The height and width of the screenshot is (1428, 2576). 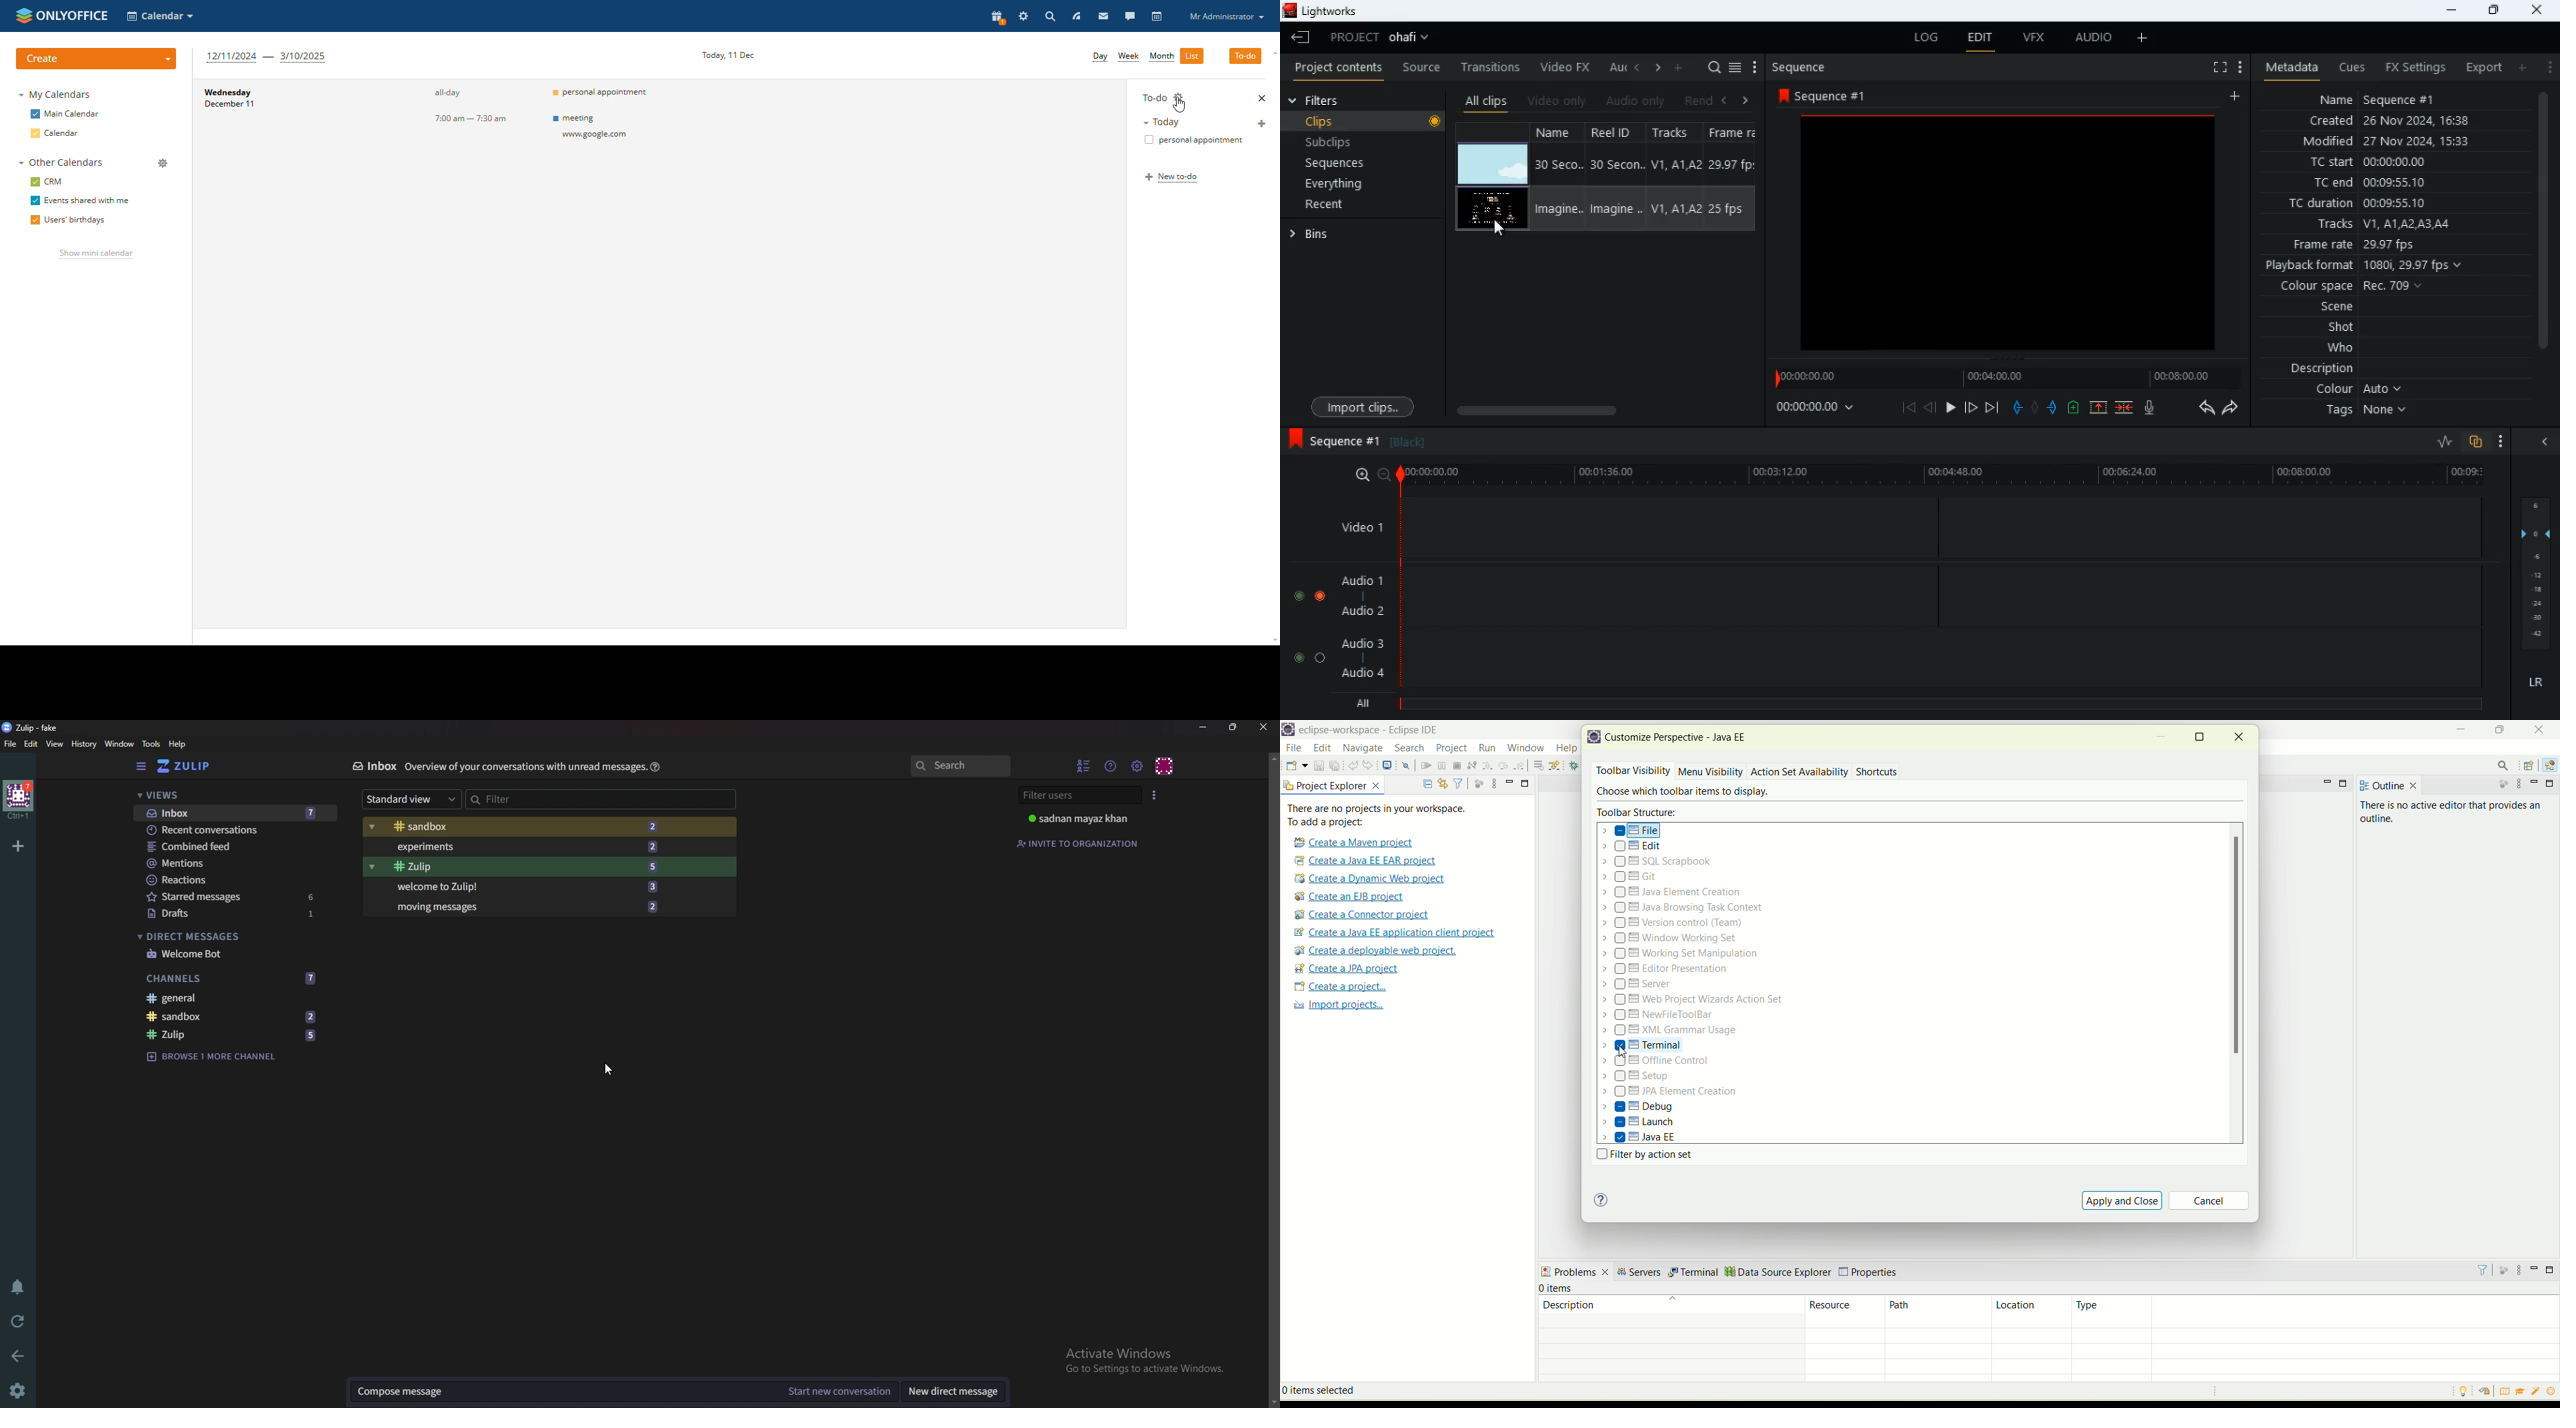 What do you see at coordinates (1510, 781) in the screenshot?
I see `minimize` at bounding box center [1510, 781].